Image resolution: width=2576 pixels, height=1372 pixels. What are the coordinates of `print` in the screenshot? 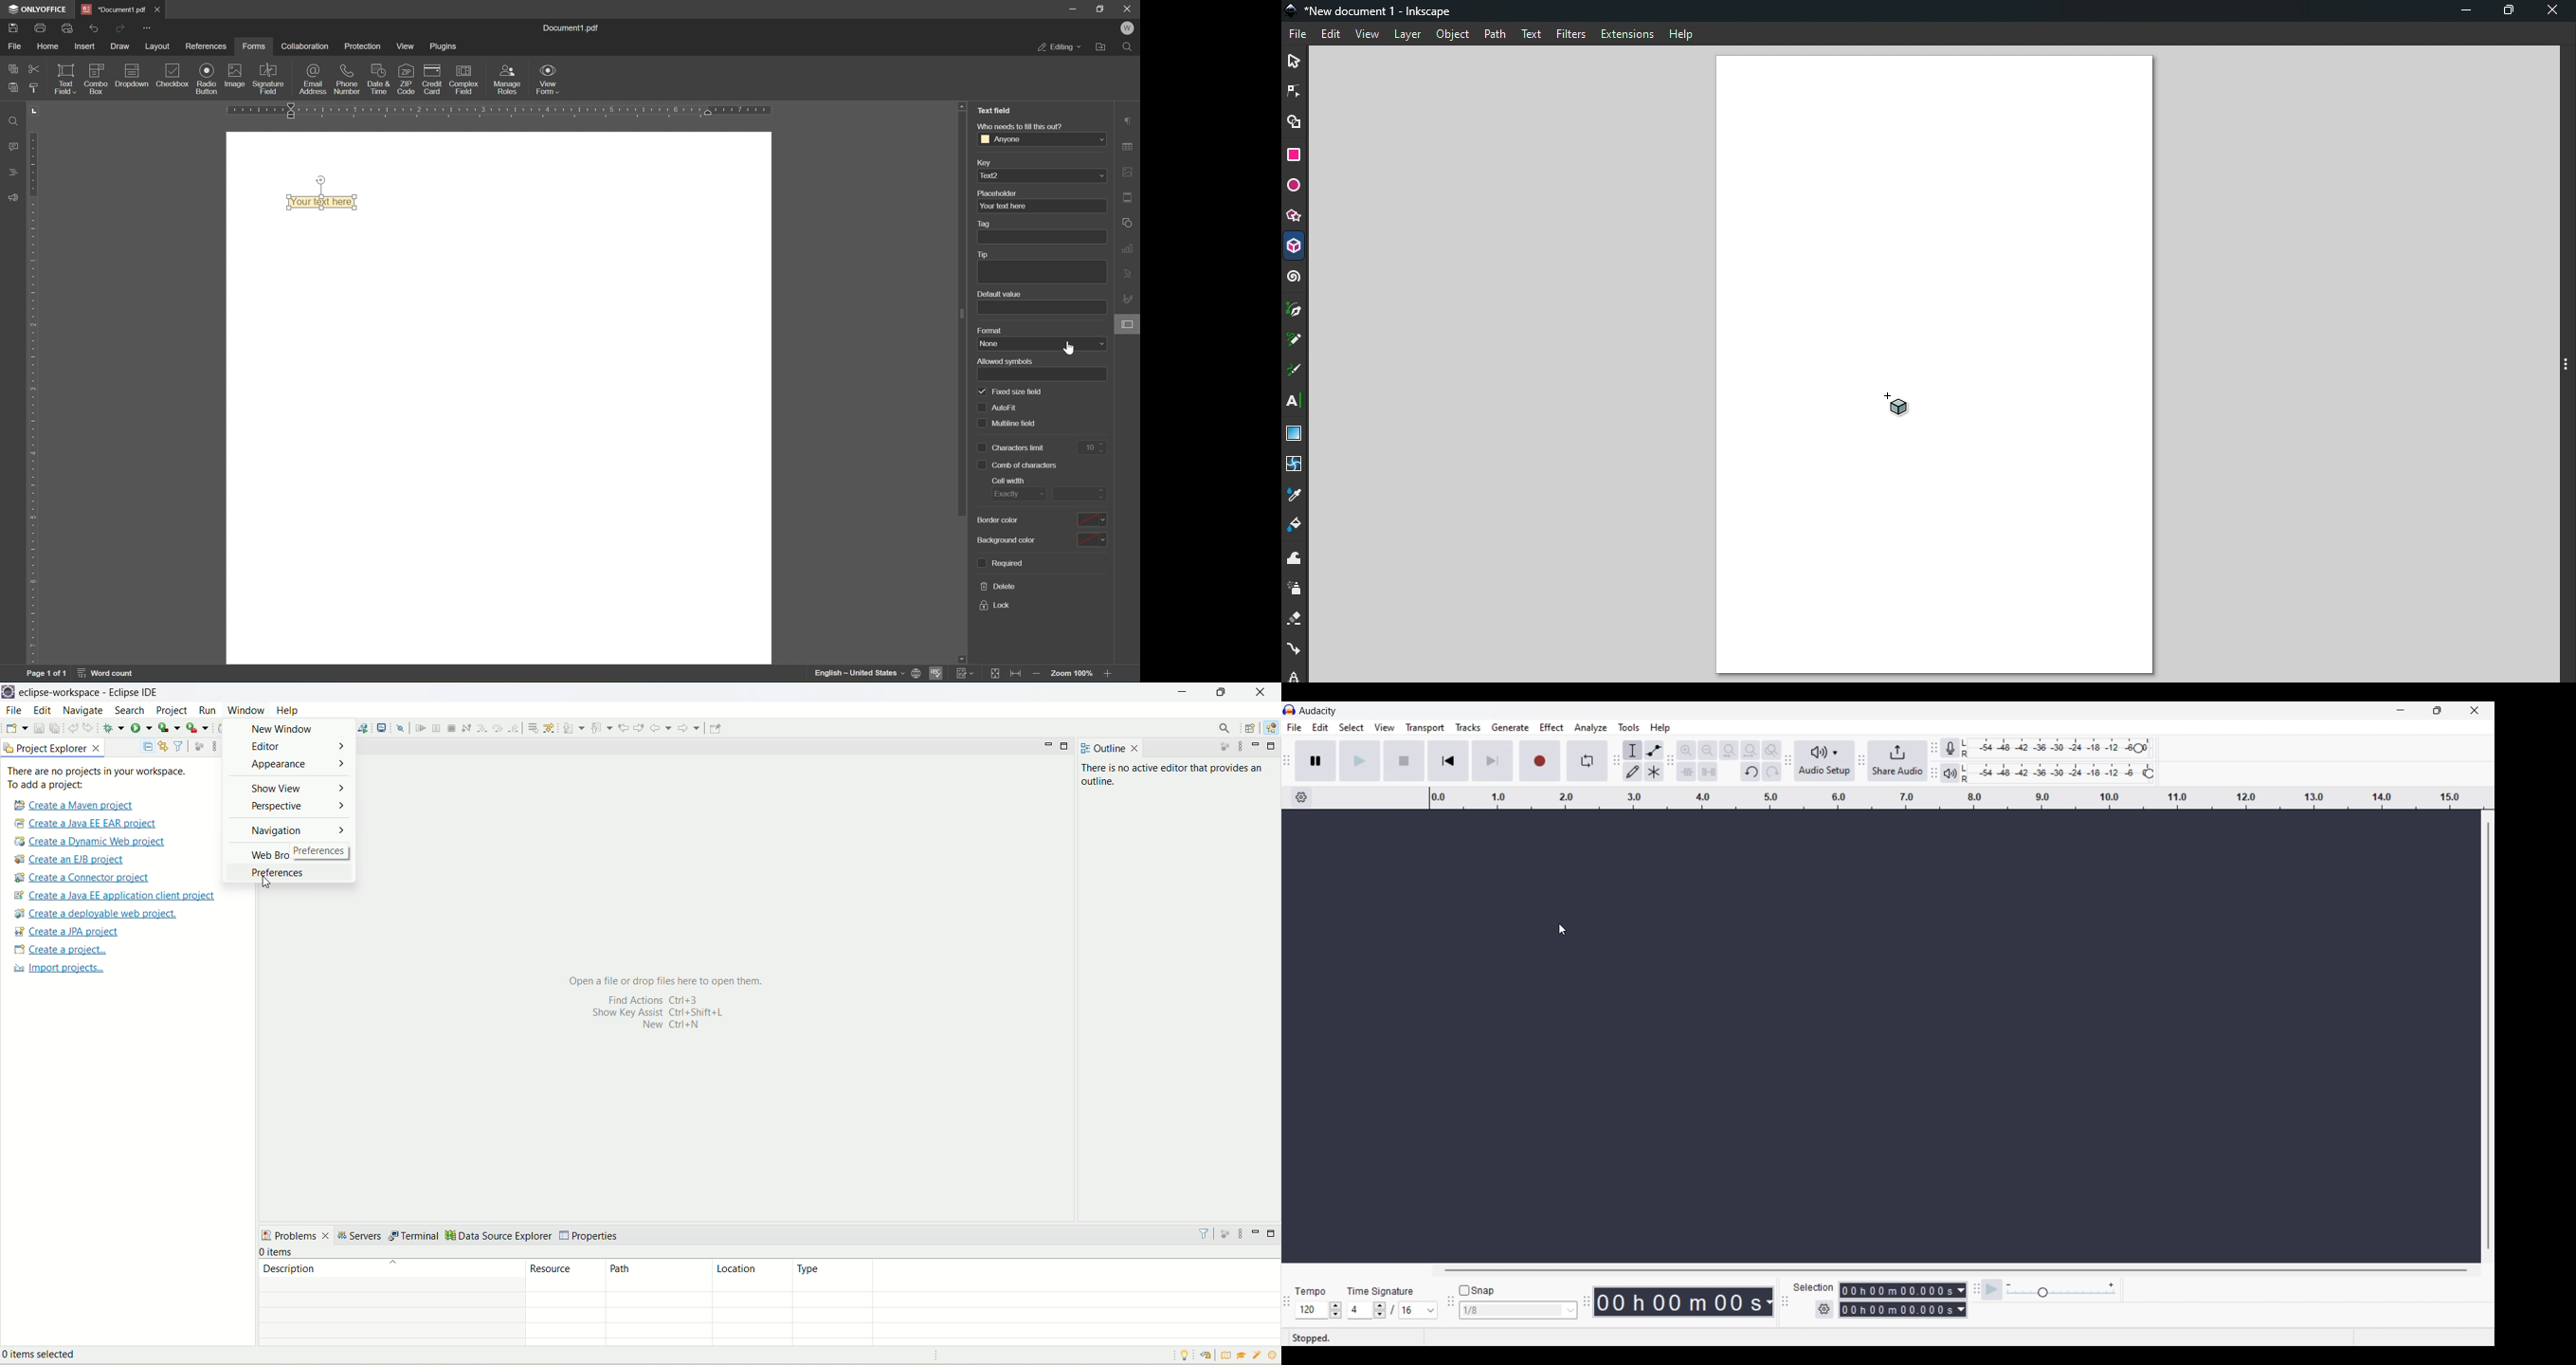 It's located at (39, 27).